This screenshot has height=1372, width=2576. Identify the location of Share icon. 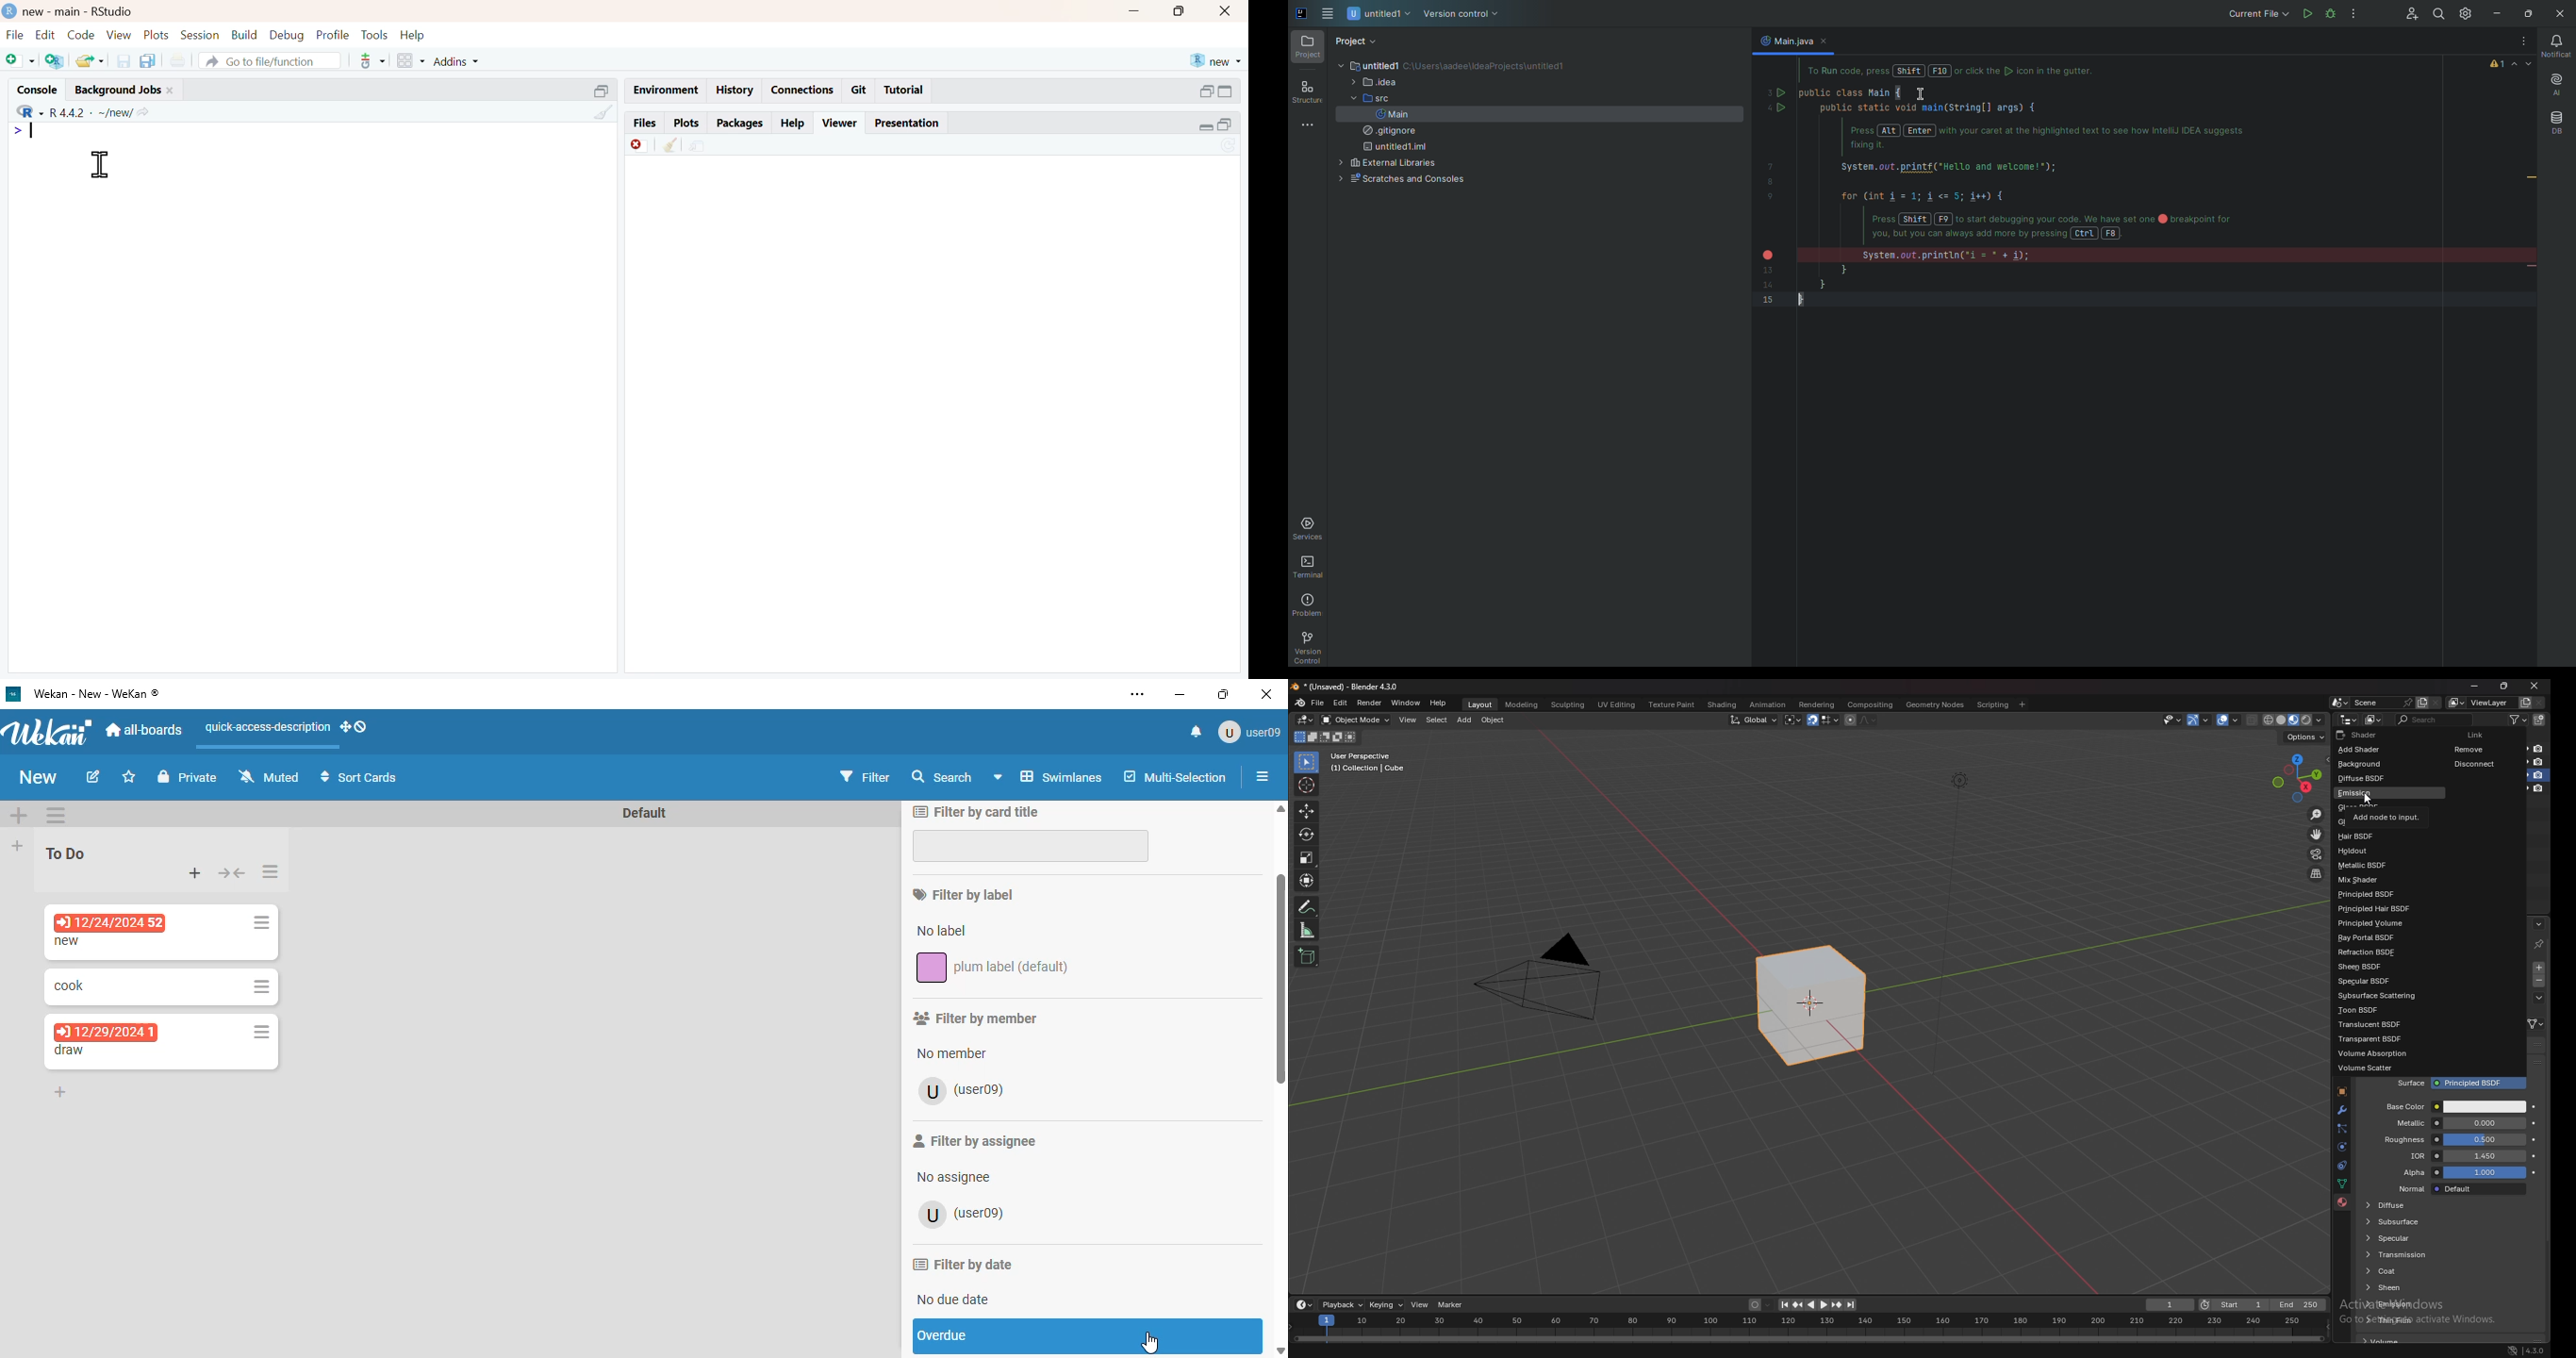
(144, 112).